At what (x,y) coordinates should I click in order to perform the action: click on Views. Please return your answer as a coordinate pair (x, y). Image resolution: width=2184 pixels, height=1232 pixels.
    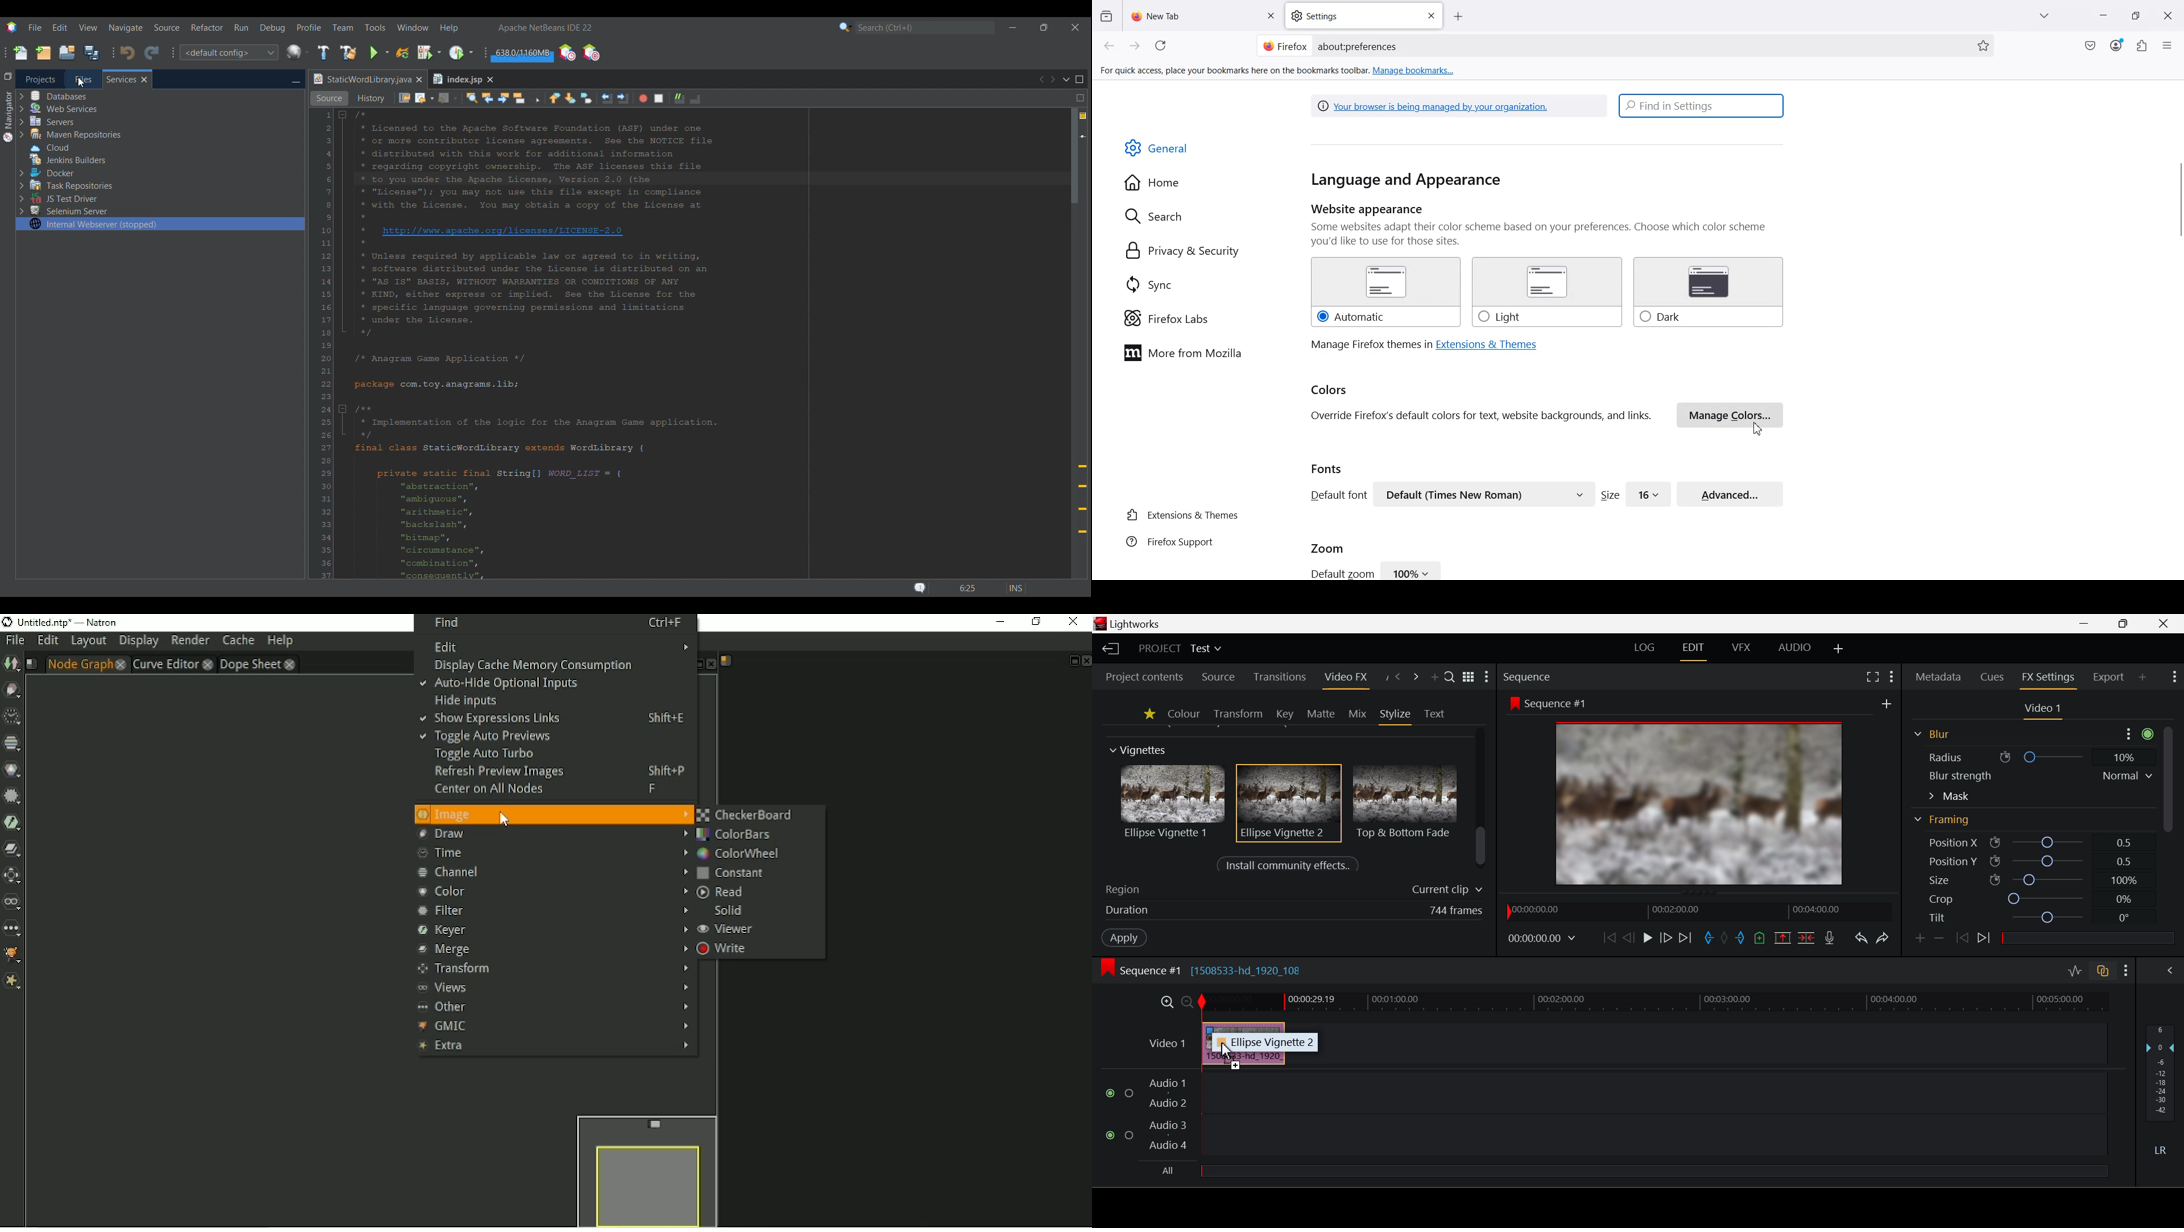
    Looking at the image, I should click on (553, 988).